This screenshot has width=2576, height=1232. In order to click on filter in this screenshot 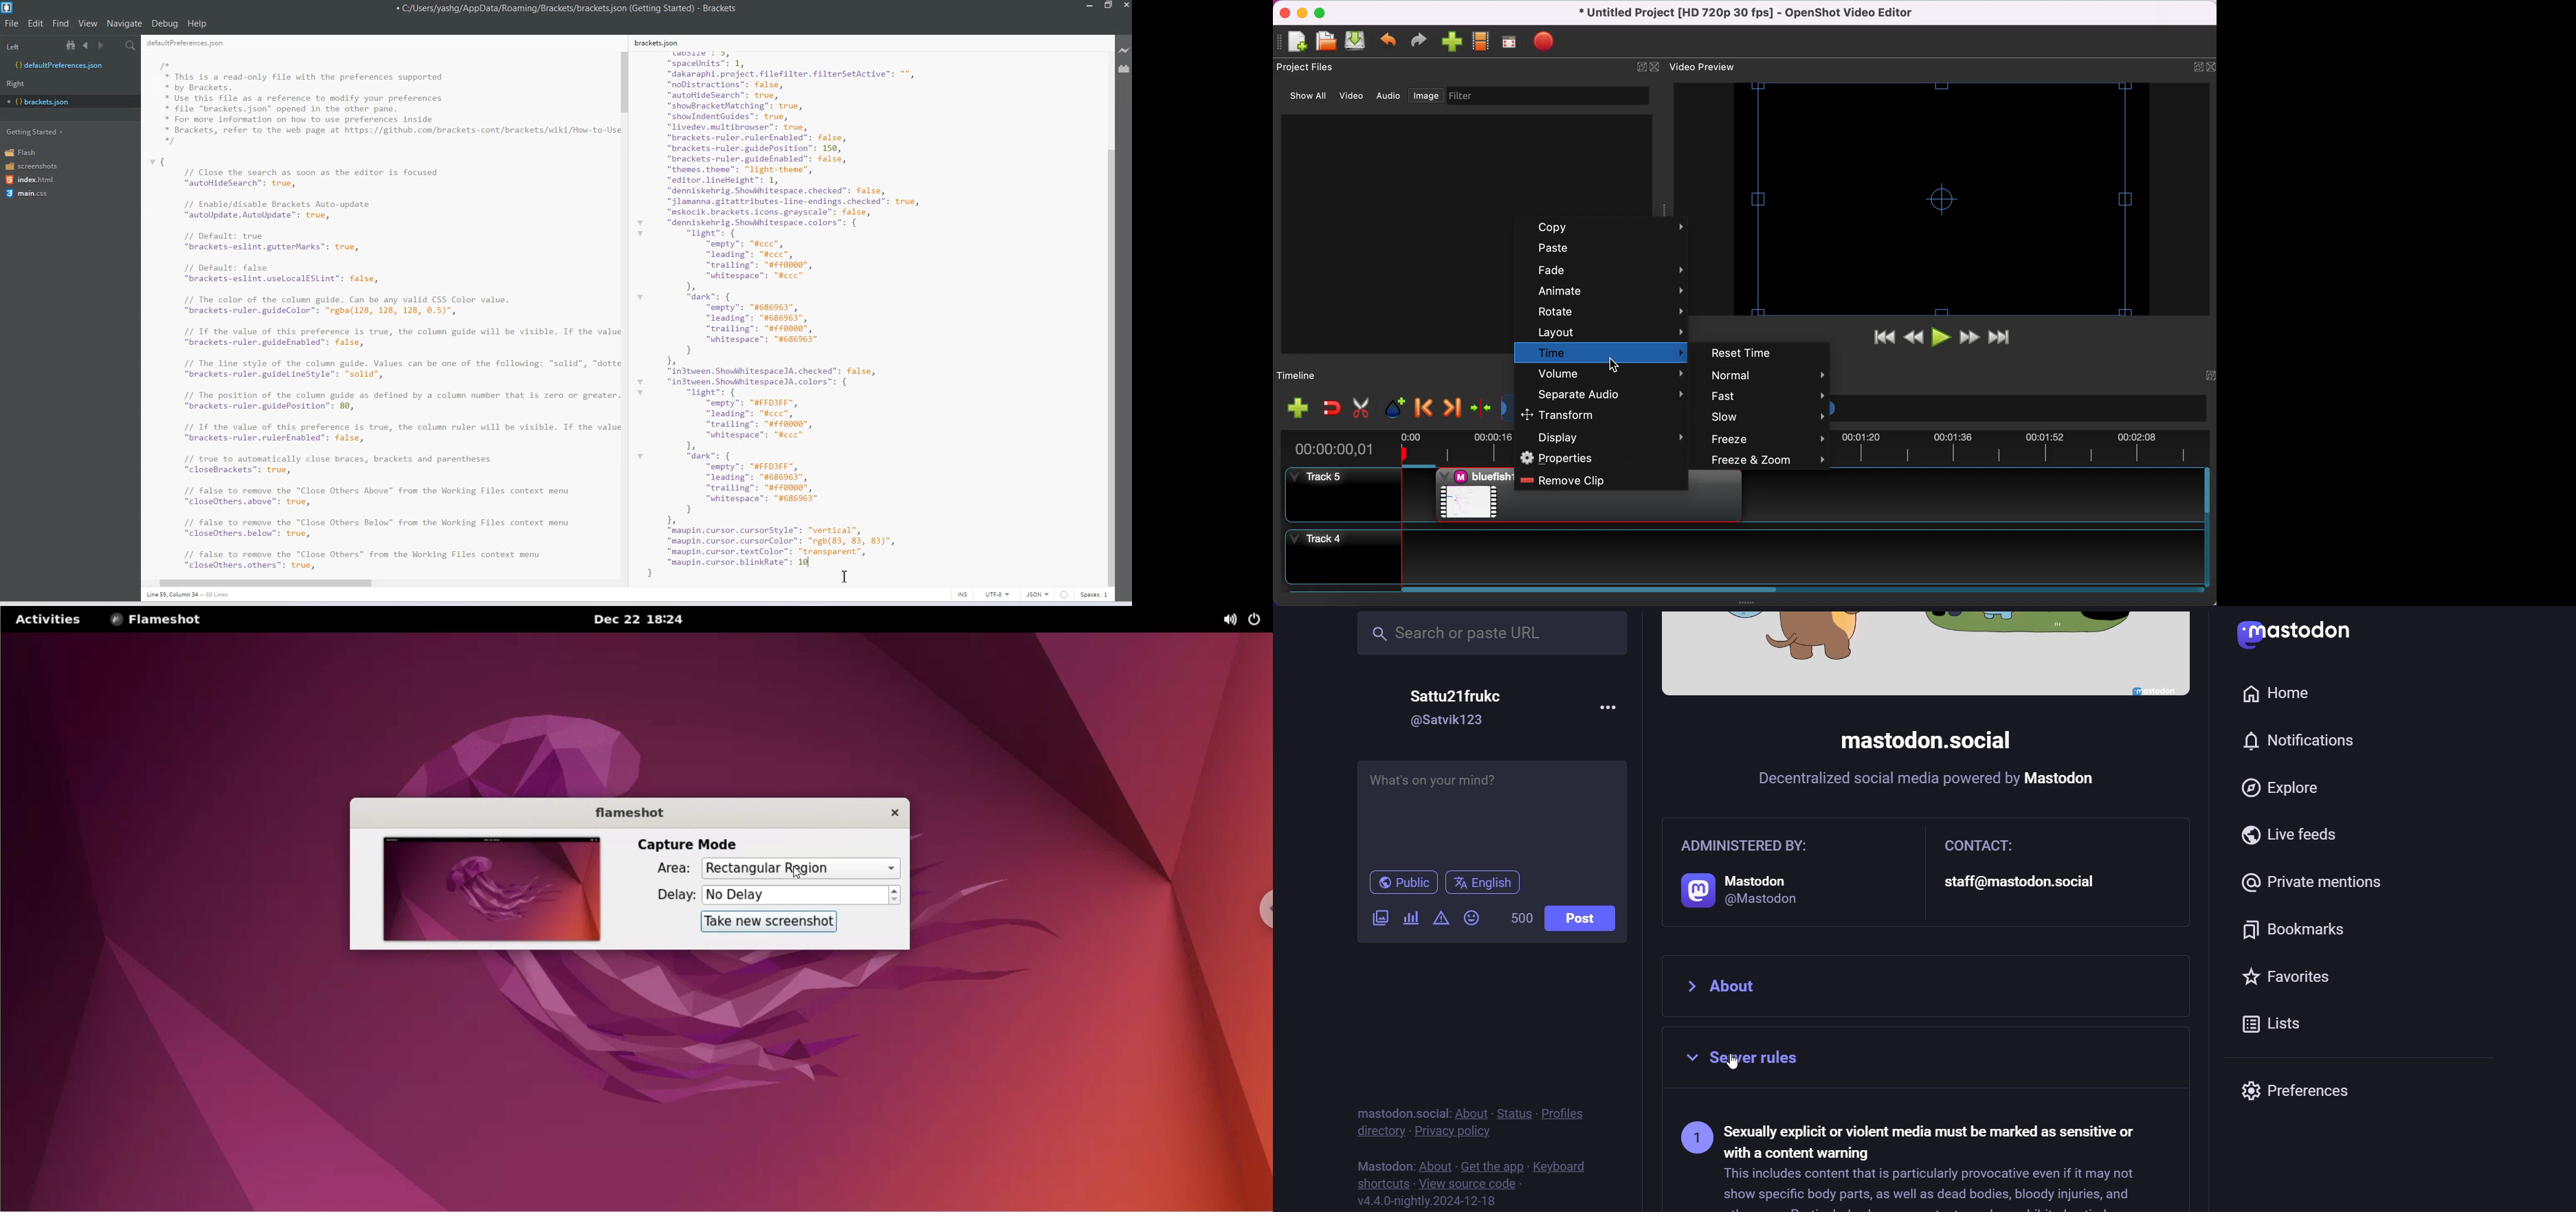, I will do `click(1546, 96)`.